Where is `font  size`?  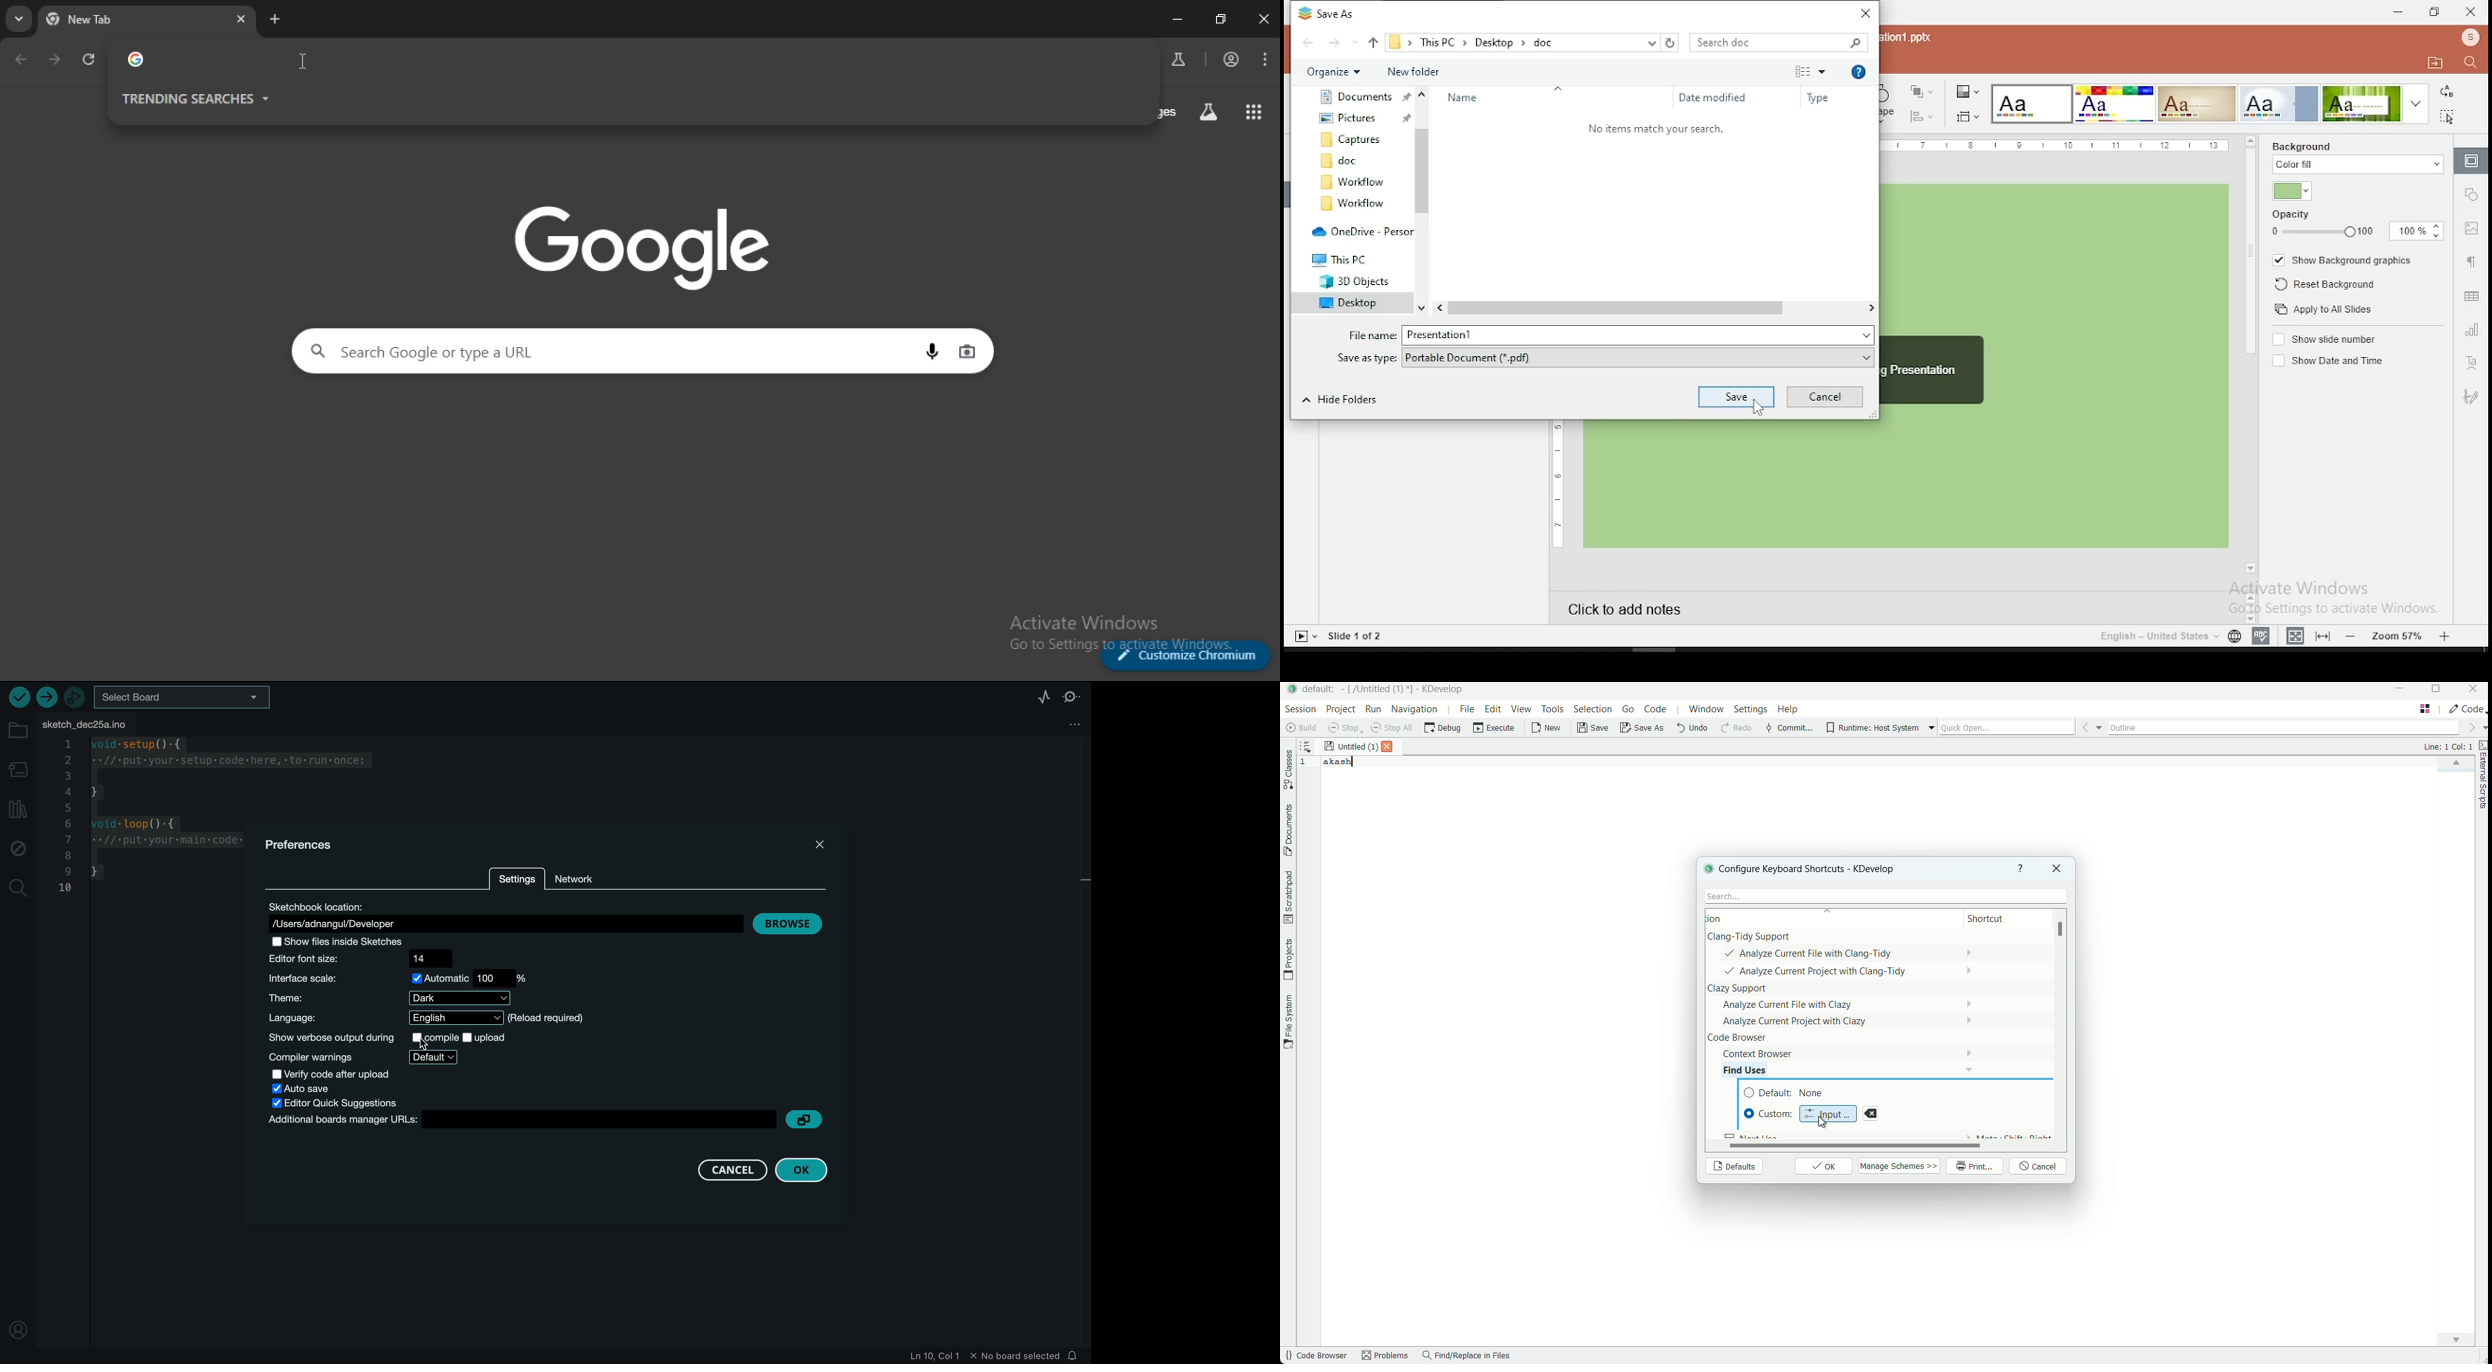 font  size is located at coordinates (369, 959).